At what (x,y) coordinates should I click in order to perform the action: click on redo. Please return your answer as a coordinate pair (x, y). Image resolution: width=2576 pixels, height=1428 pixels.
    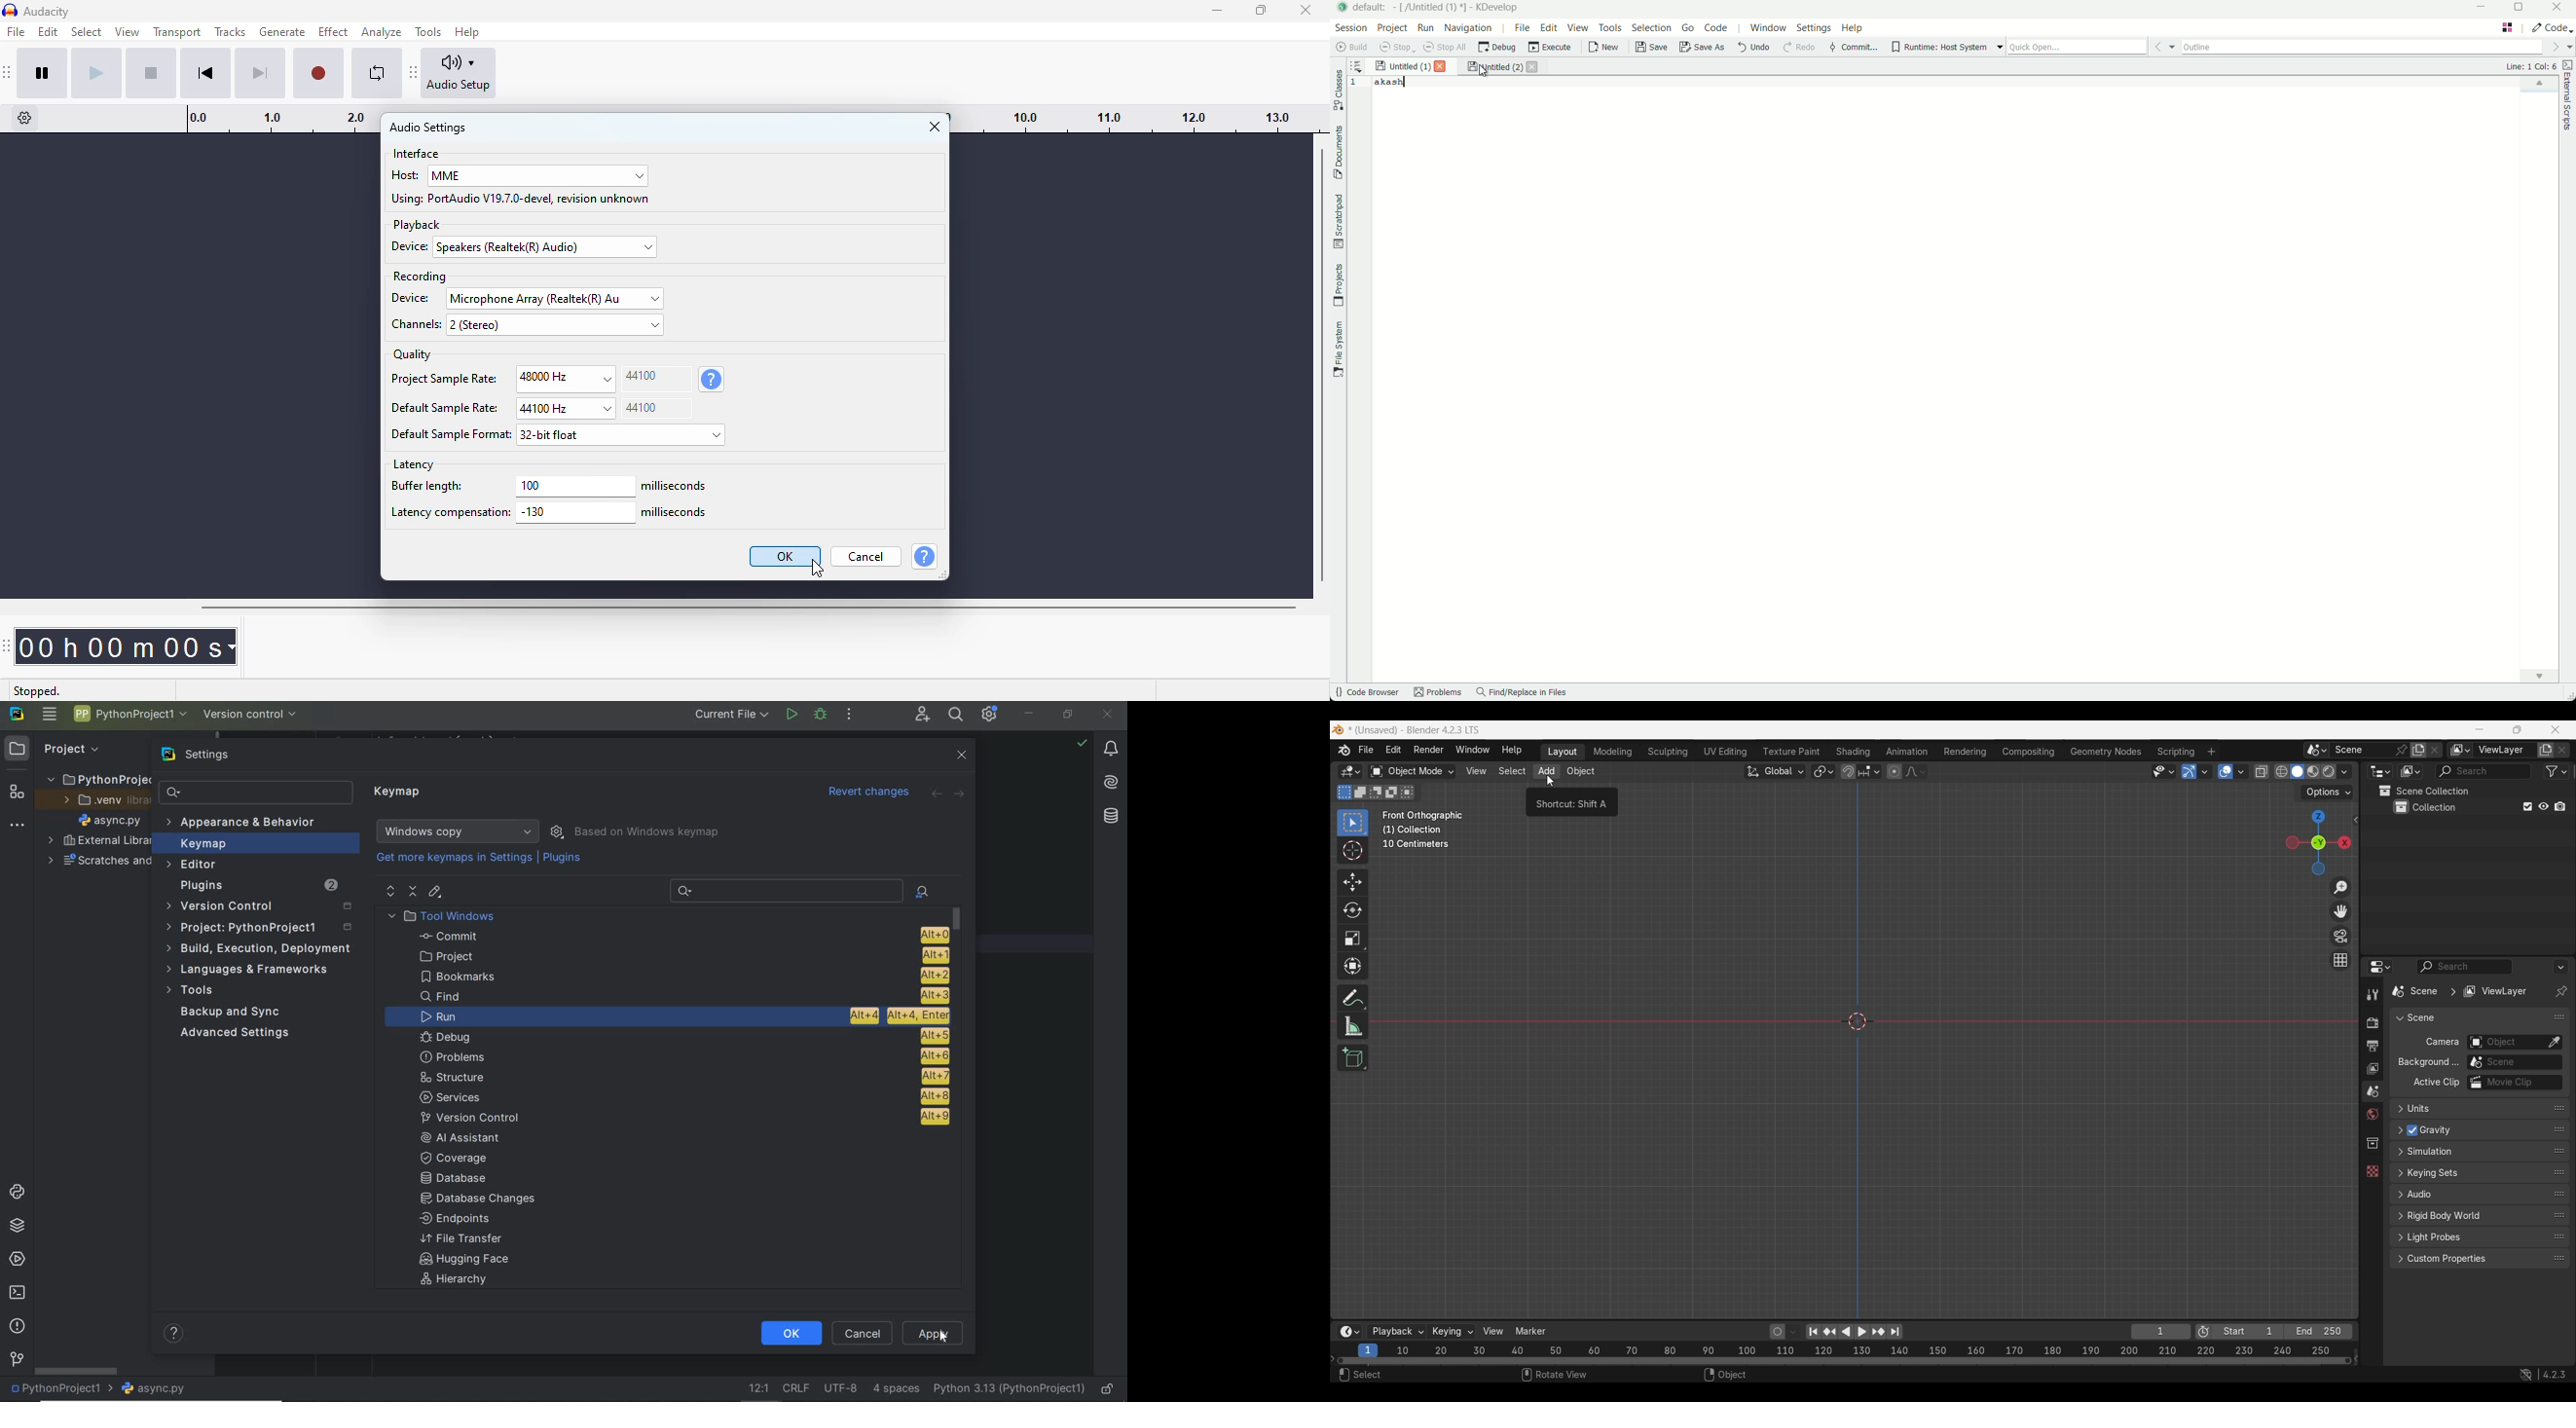
    Looking at the image, I should click on (1799, 49).